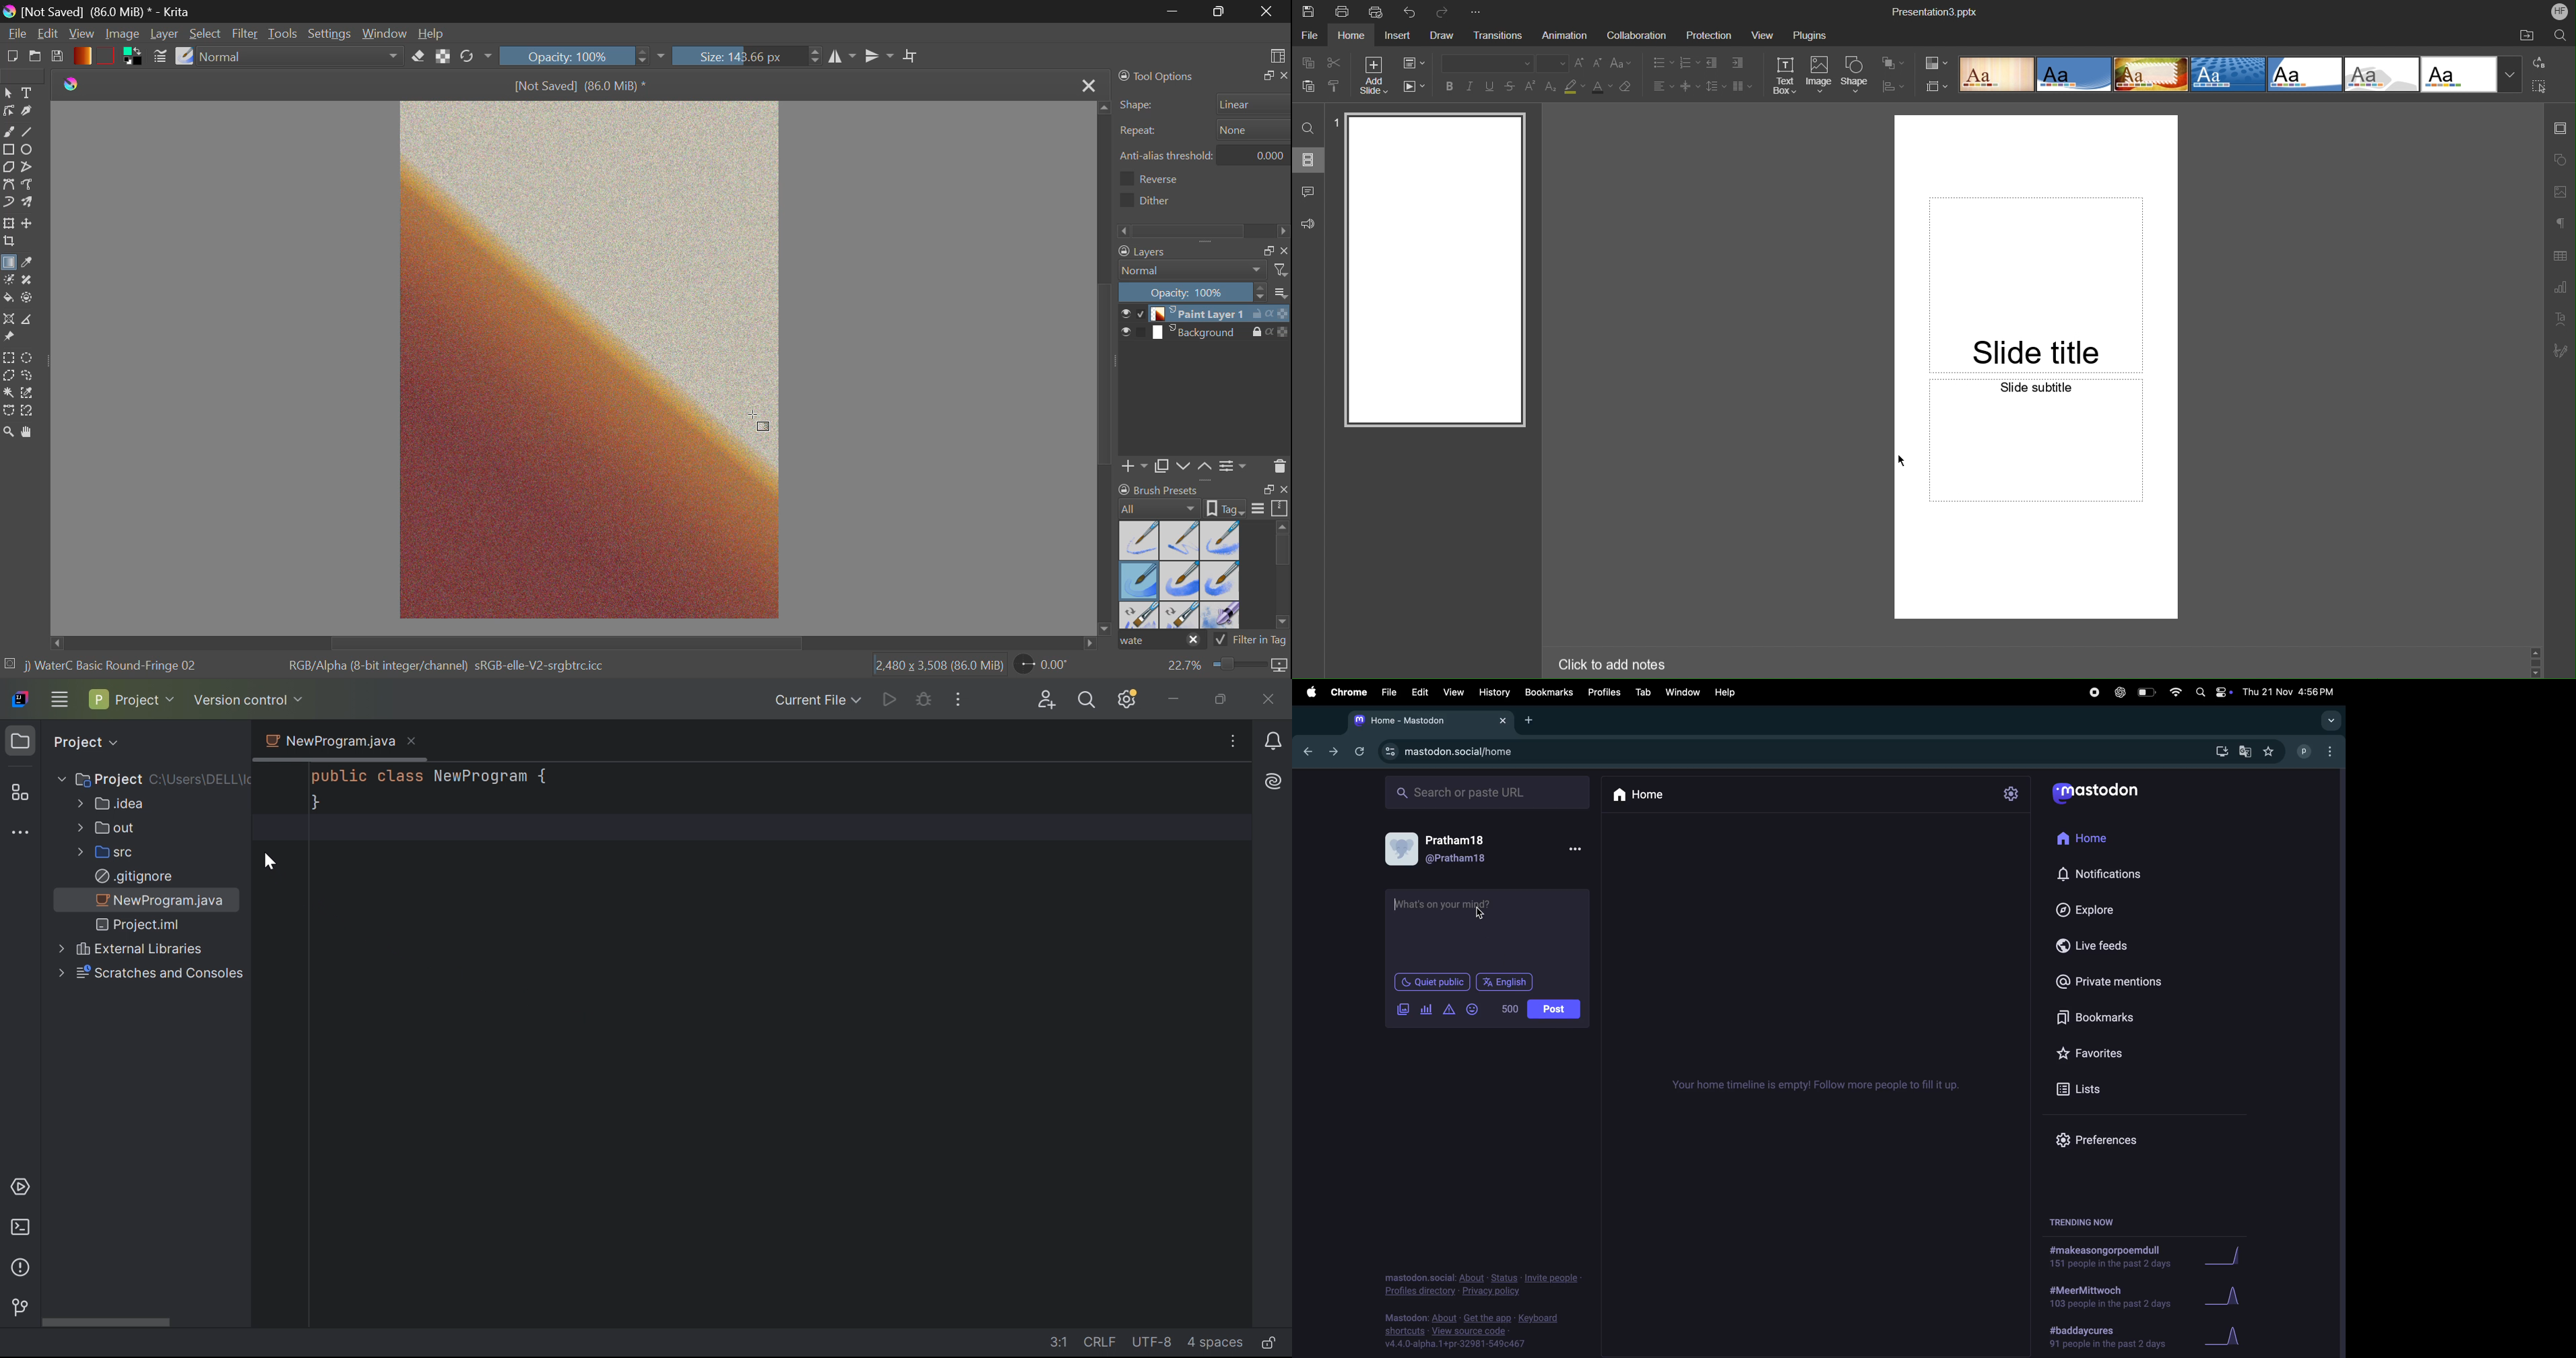  I want to click on Minimize, so click(1219, 11).